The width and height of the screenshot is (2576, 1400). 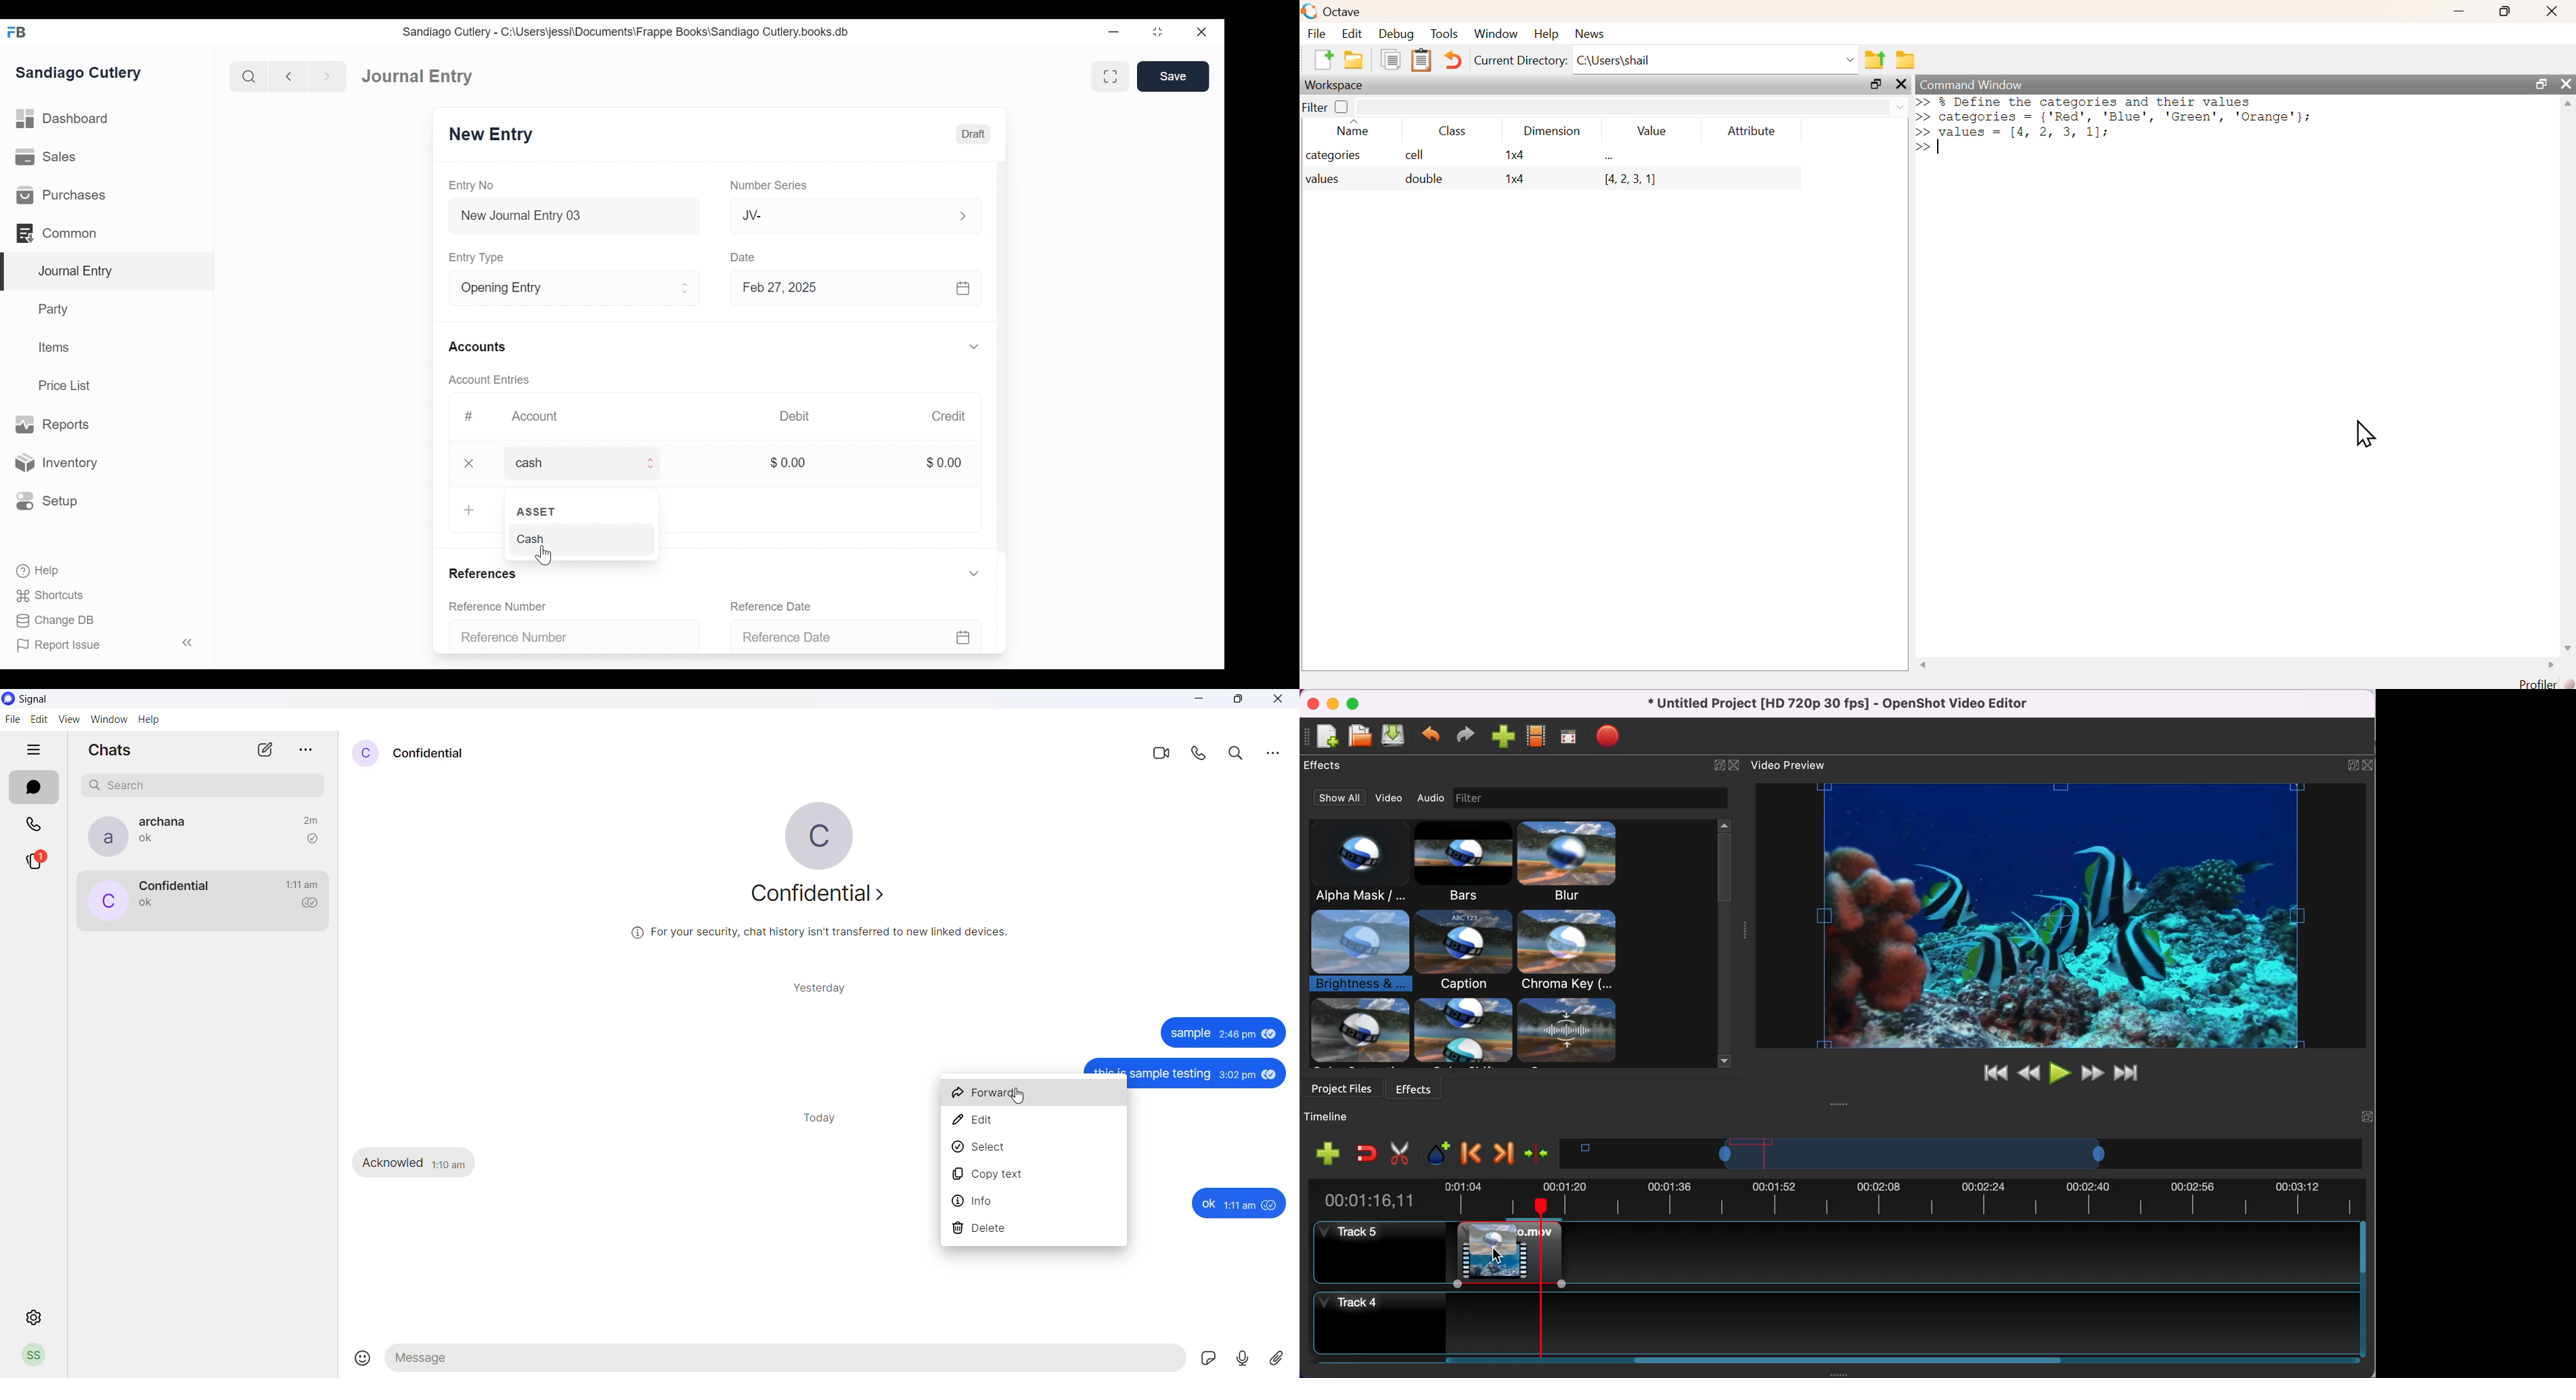 What do you see at coordinates (2554, 11) in the screenshot?
I see `close` at bounding box center [2554, 11].